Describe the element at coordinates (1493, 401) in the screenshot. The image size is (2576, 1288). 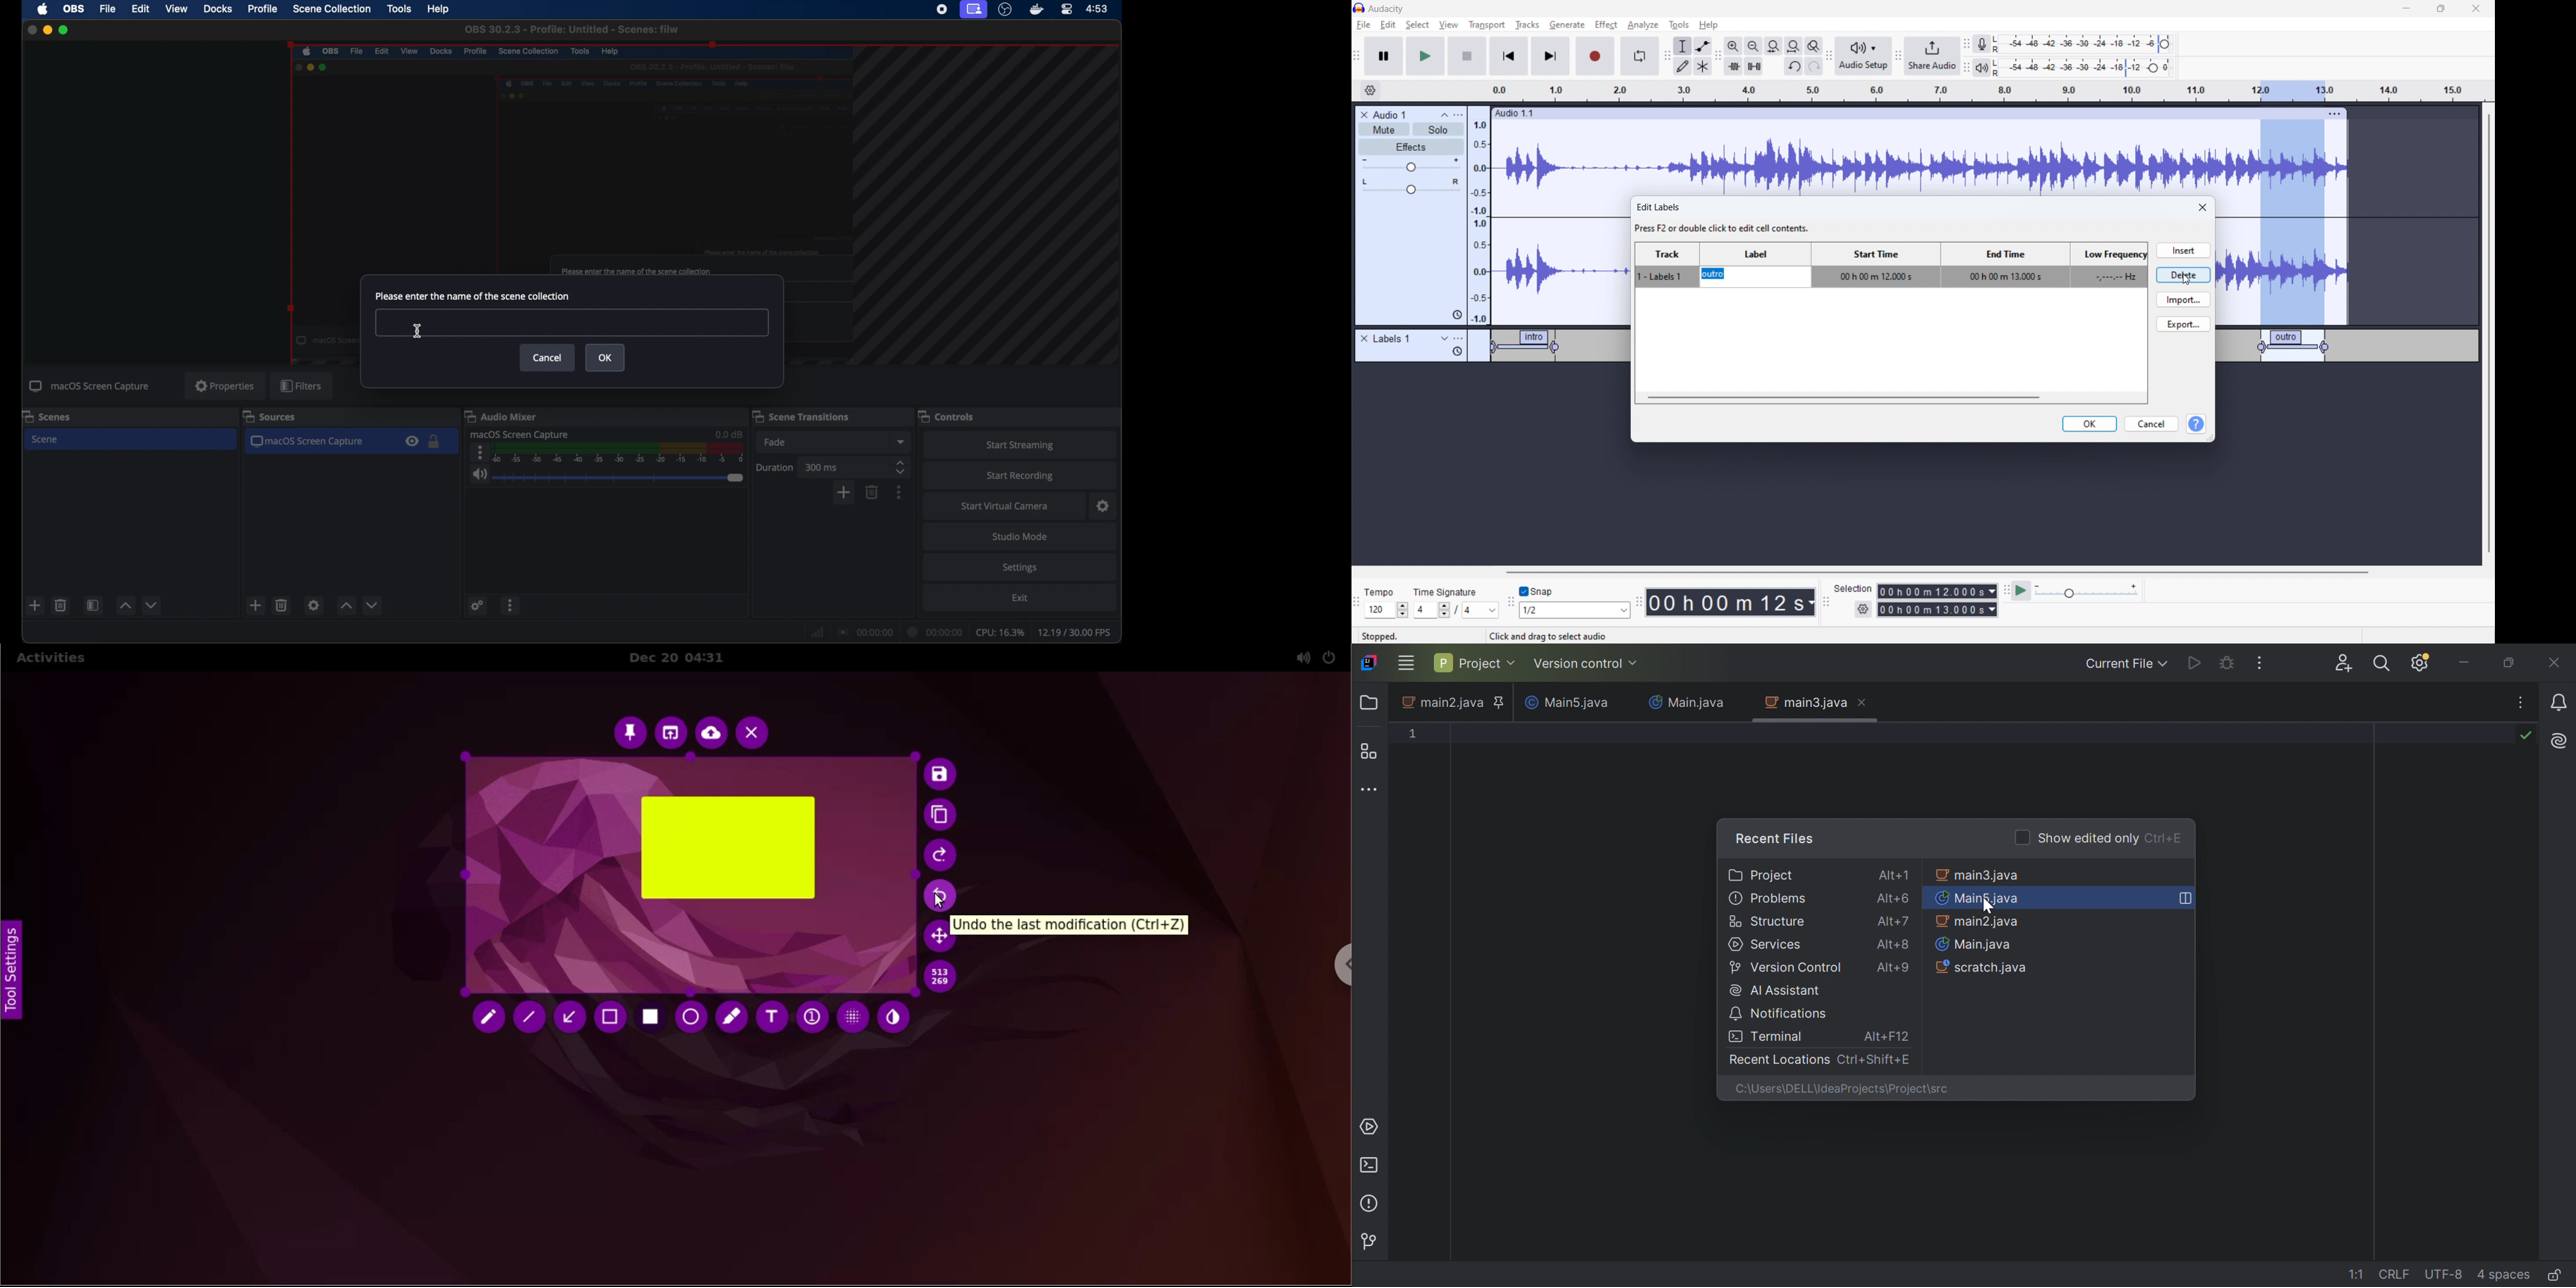
I see `timeline` at that location.